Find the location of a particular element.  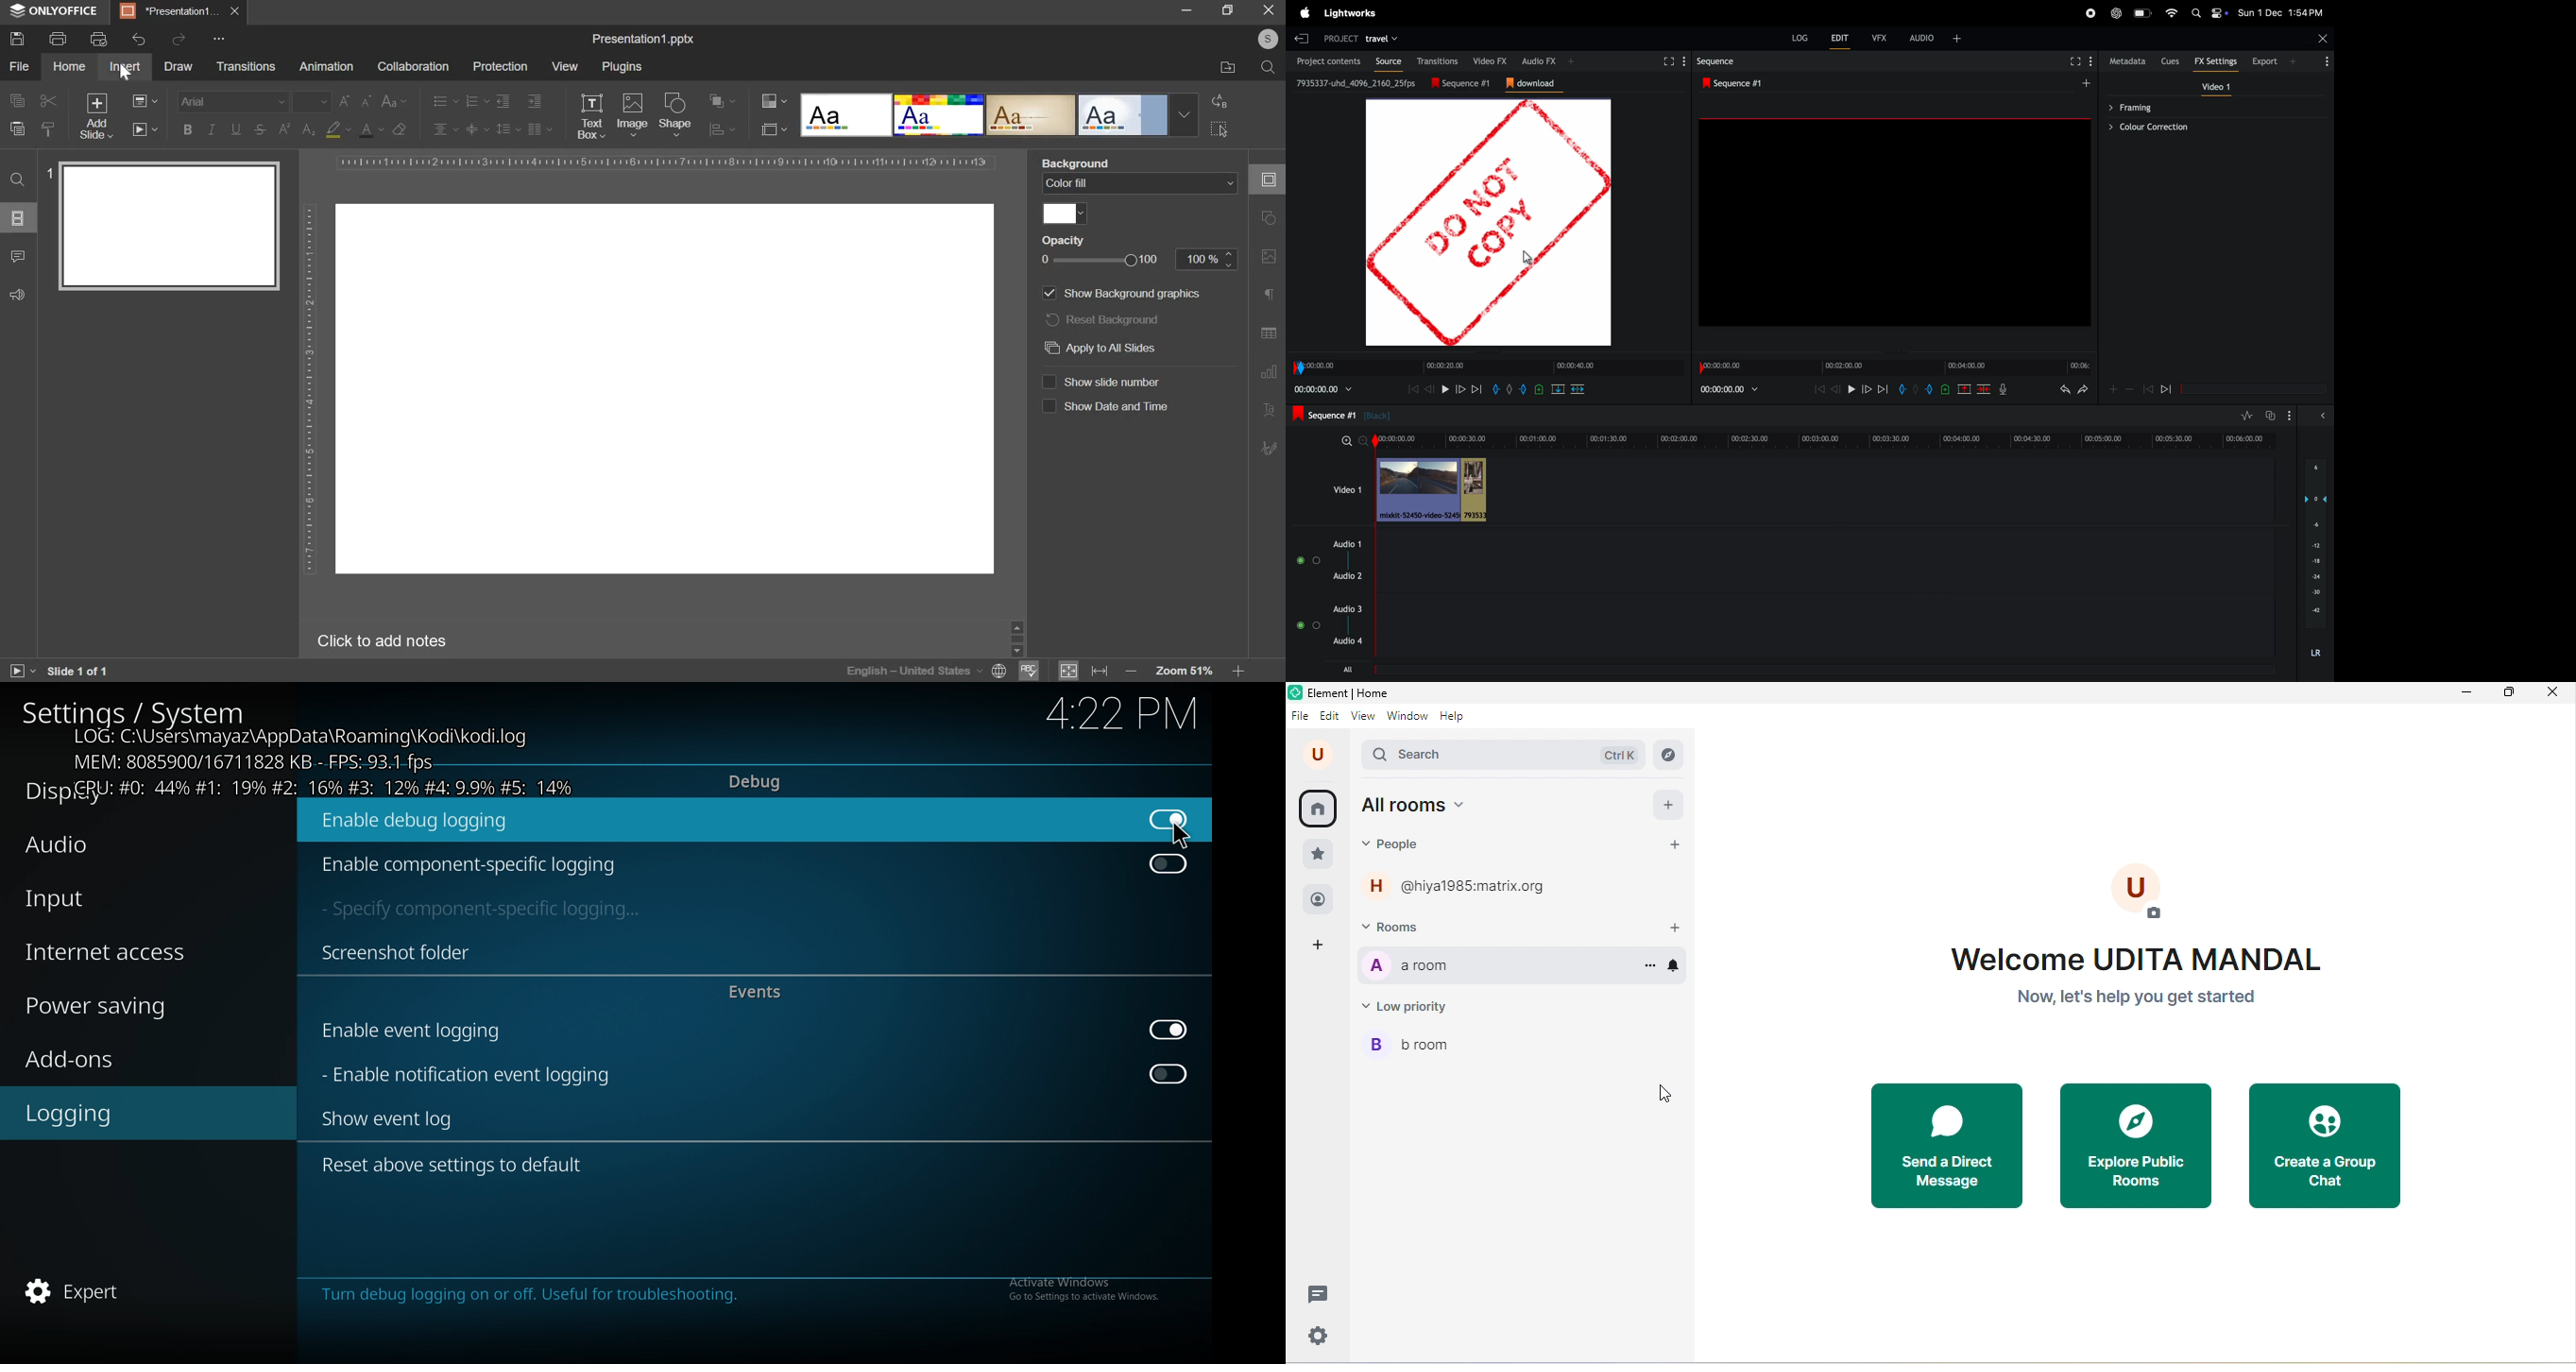

slide number is located at coordinates (48, 172).